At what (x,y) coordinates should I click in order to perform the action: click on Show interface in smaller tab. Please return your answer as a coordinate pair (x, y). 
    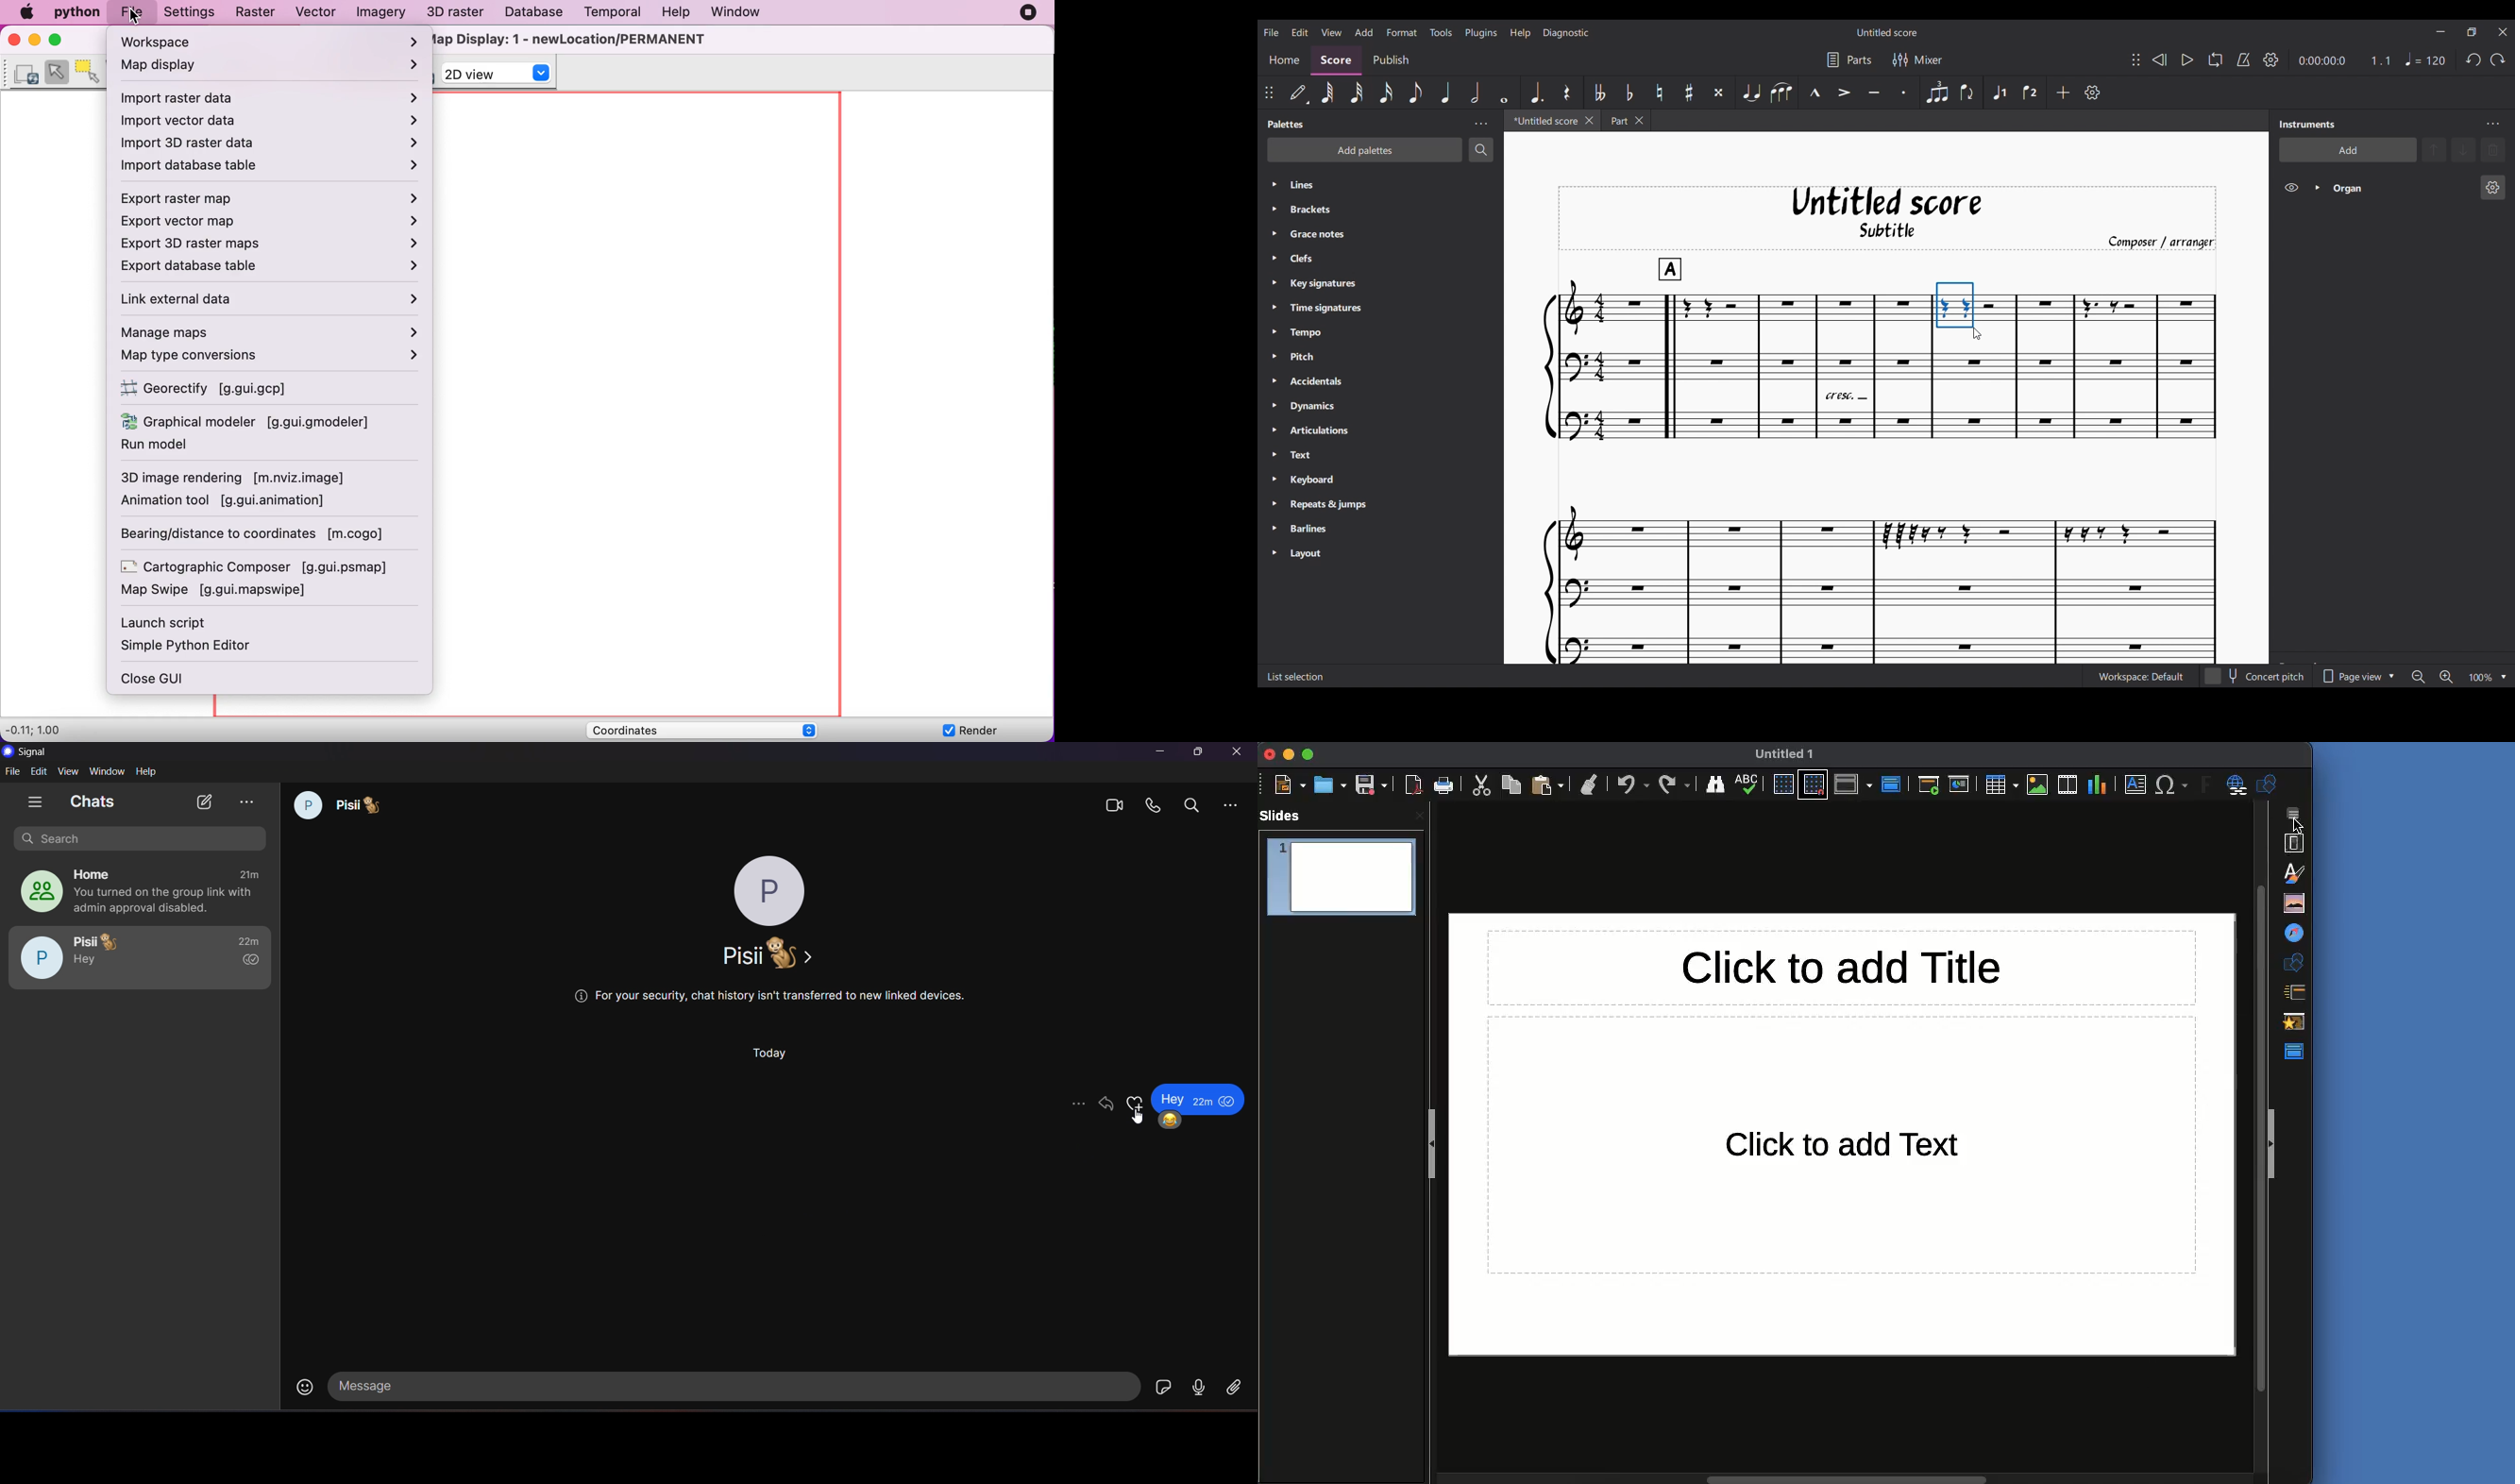
    Looking at the image, I should click on (2472, 32).